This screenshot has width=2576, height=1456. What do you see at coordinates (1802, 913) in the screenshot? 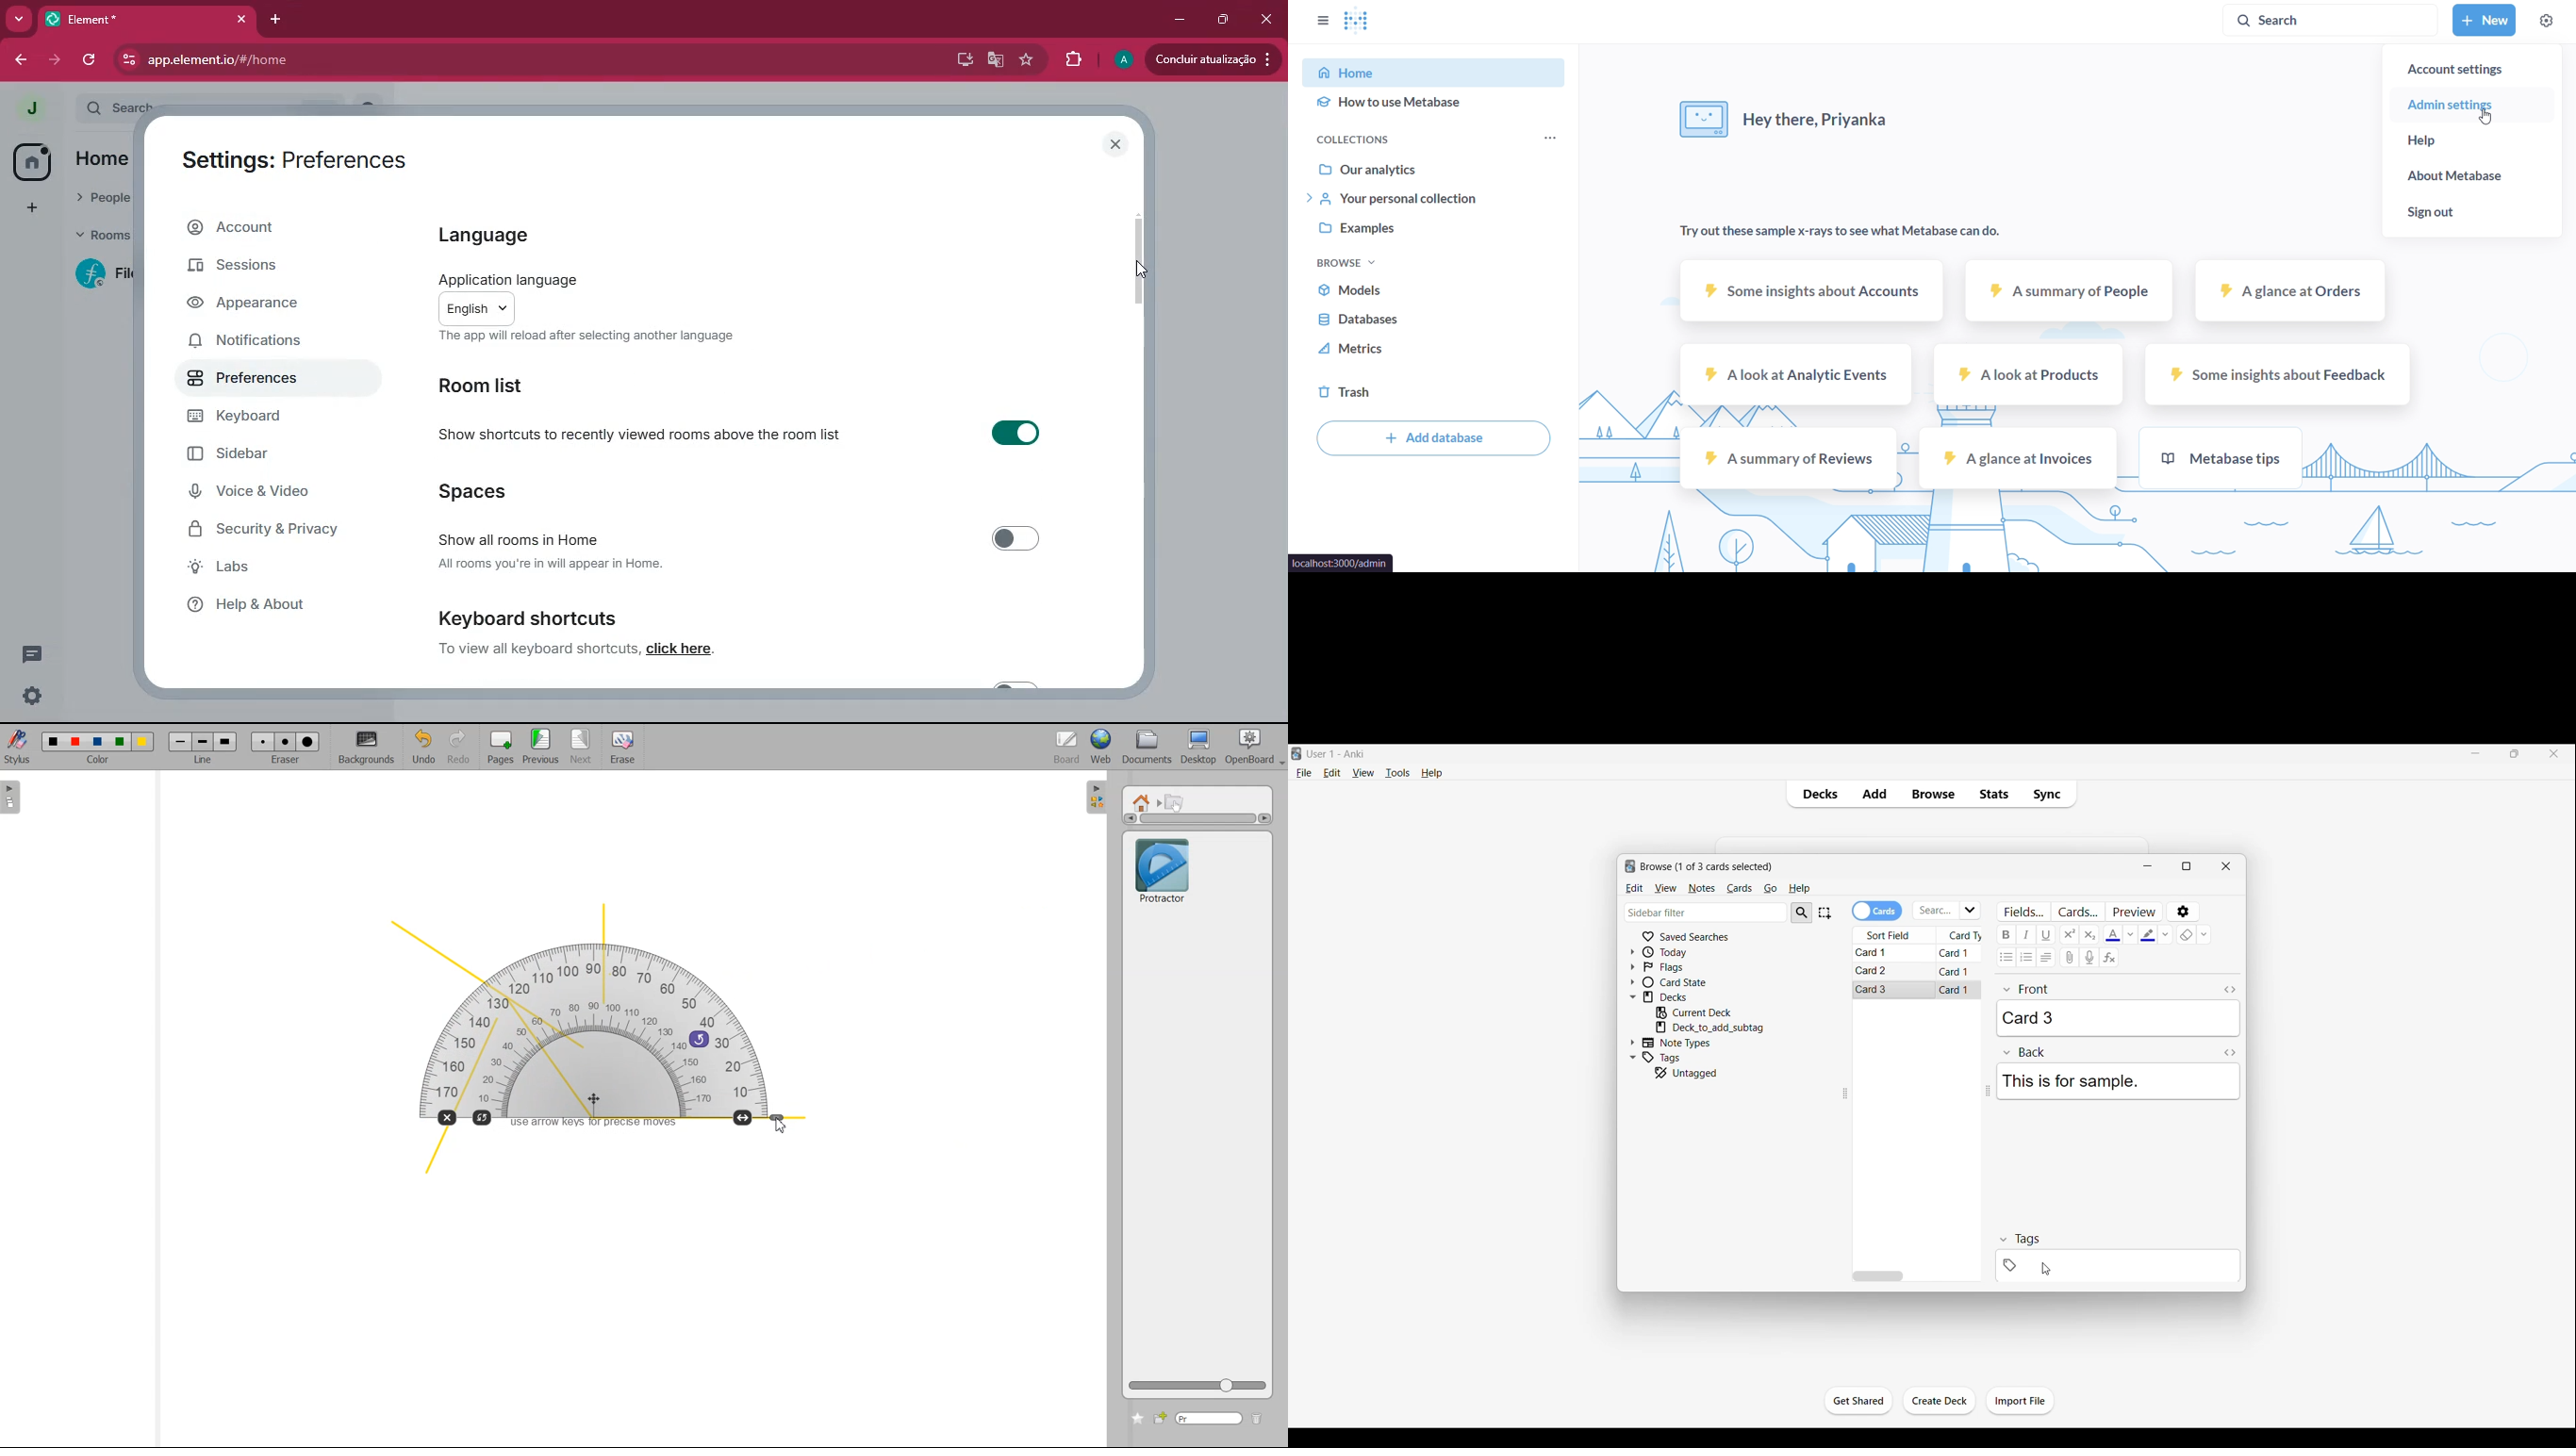
I see `Search` at bounding box center [1802, 913].